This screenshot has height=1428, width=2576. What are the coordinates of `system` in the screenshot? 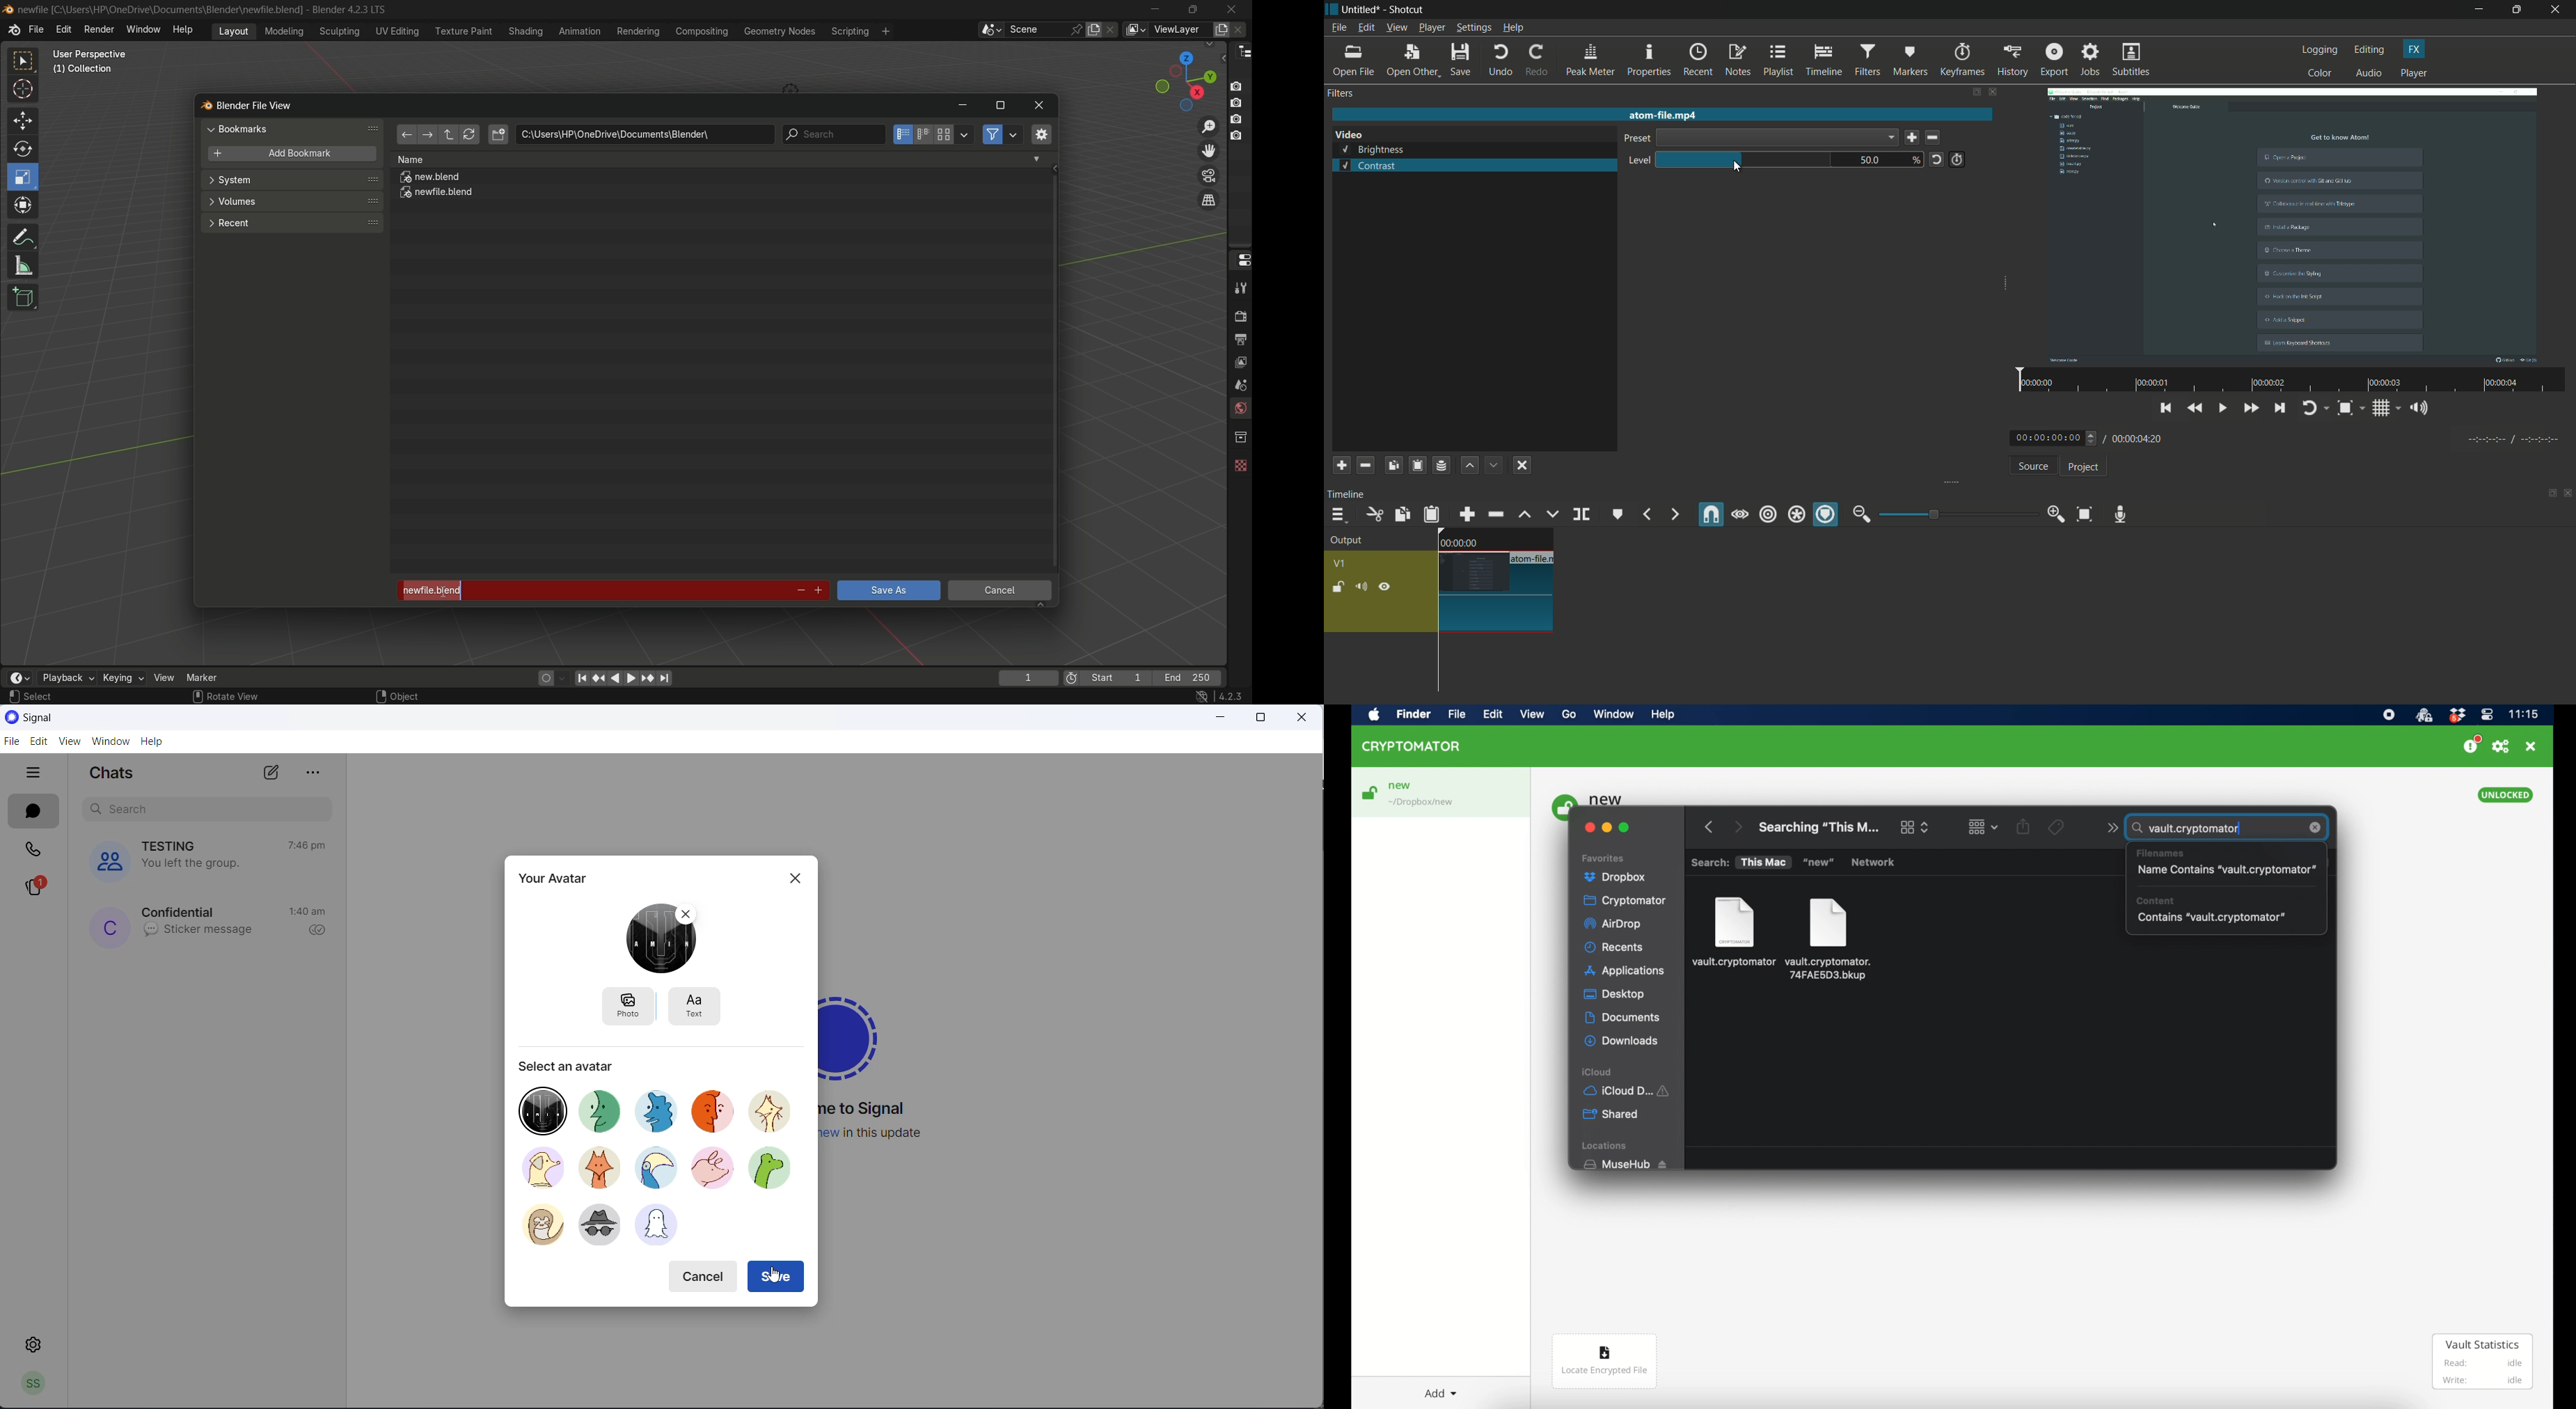 It's located at (292, 181).